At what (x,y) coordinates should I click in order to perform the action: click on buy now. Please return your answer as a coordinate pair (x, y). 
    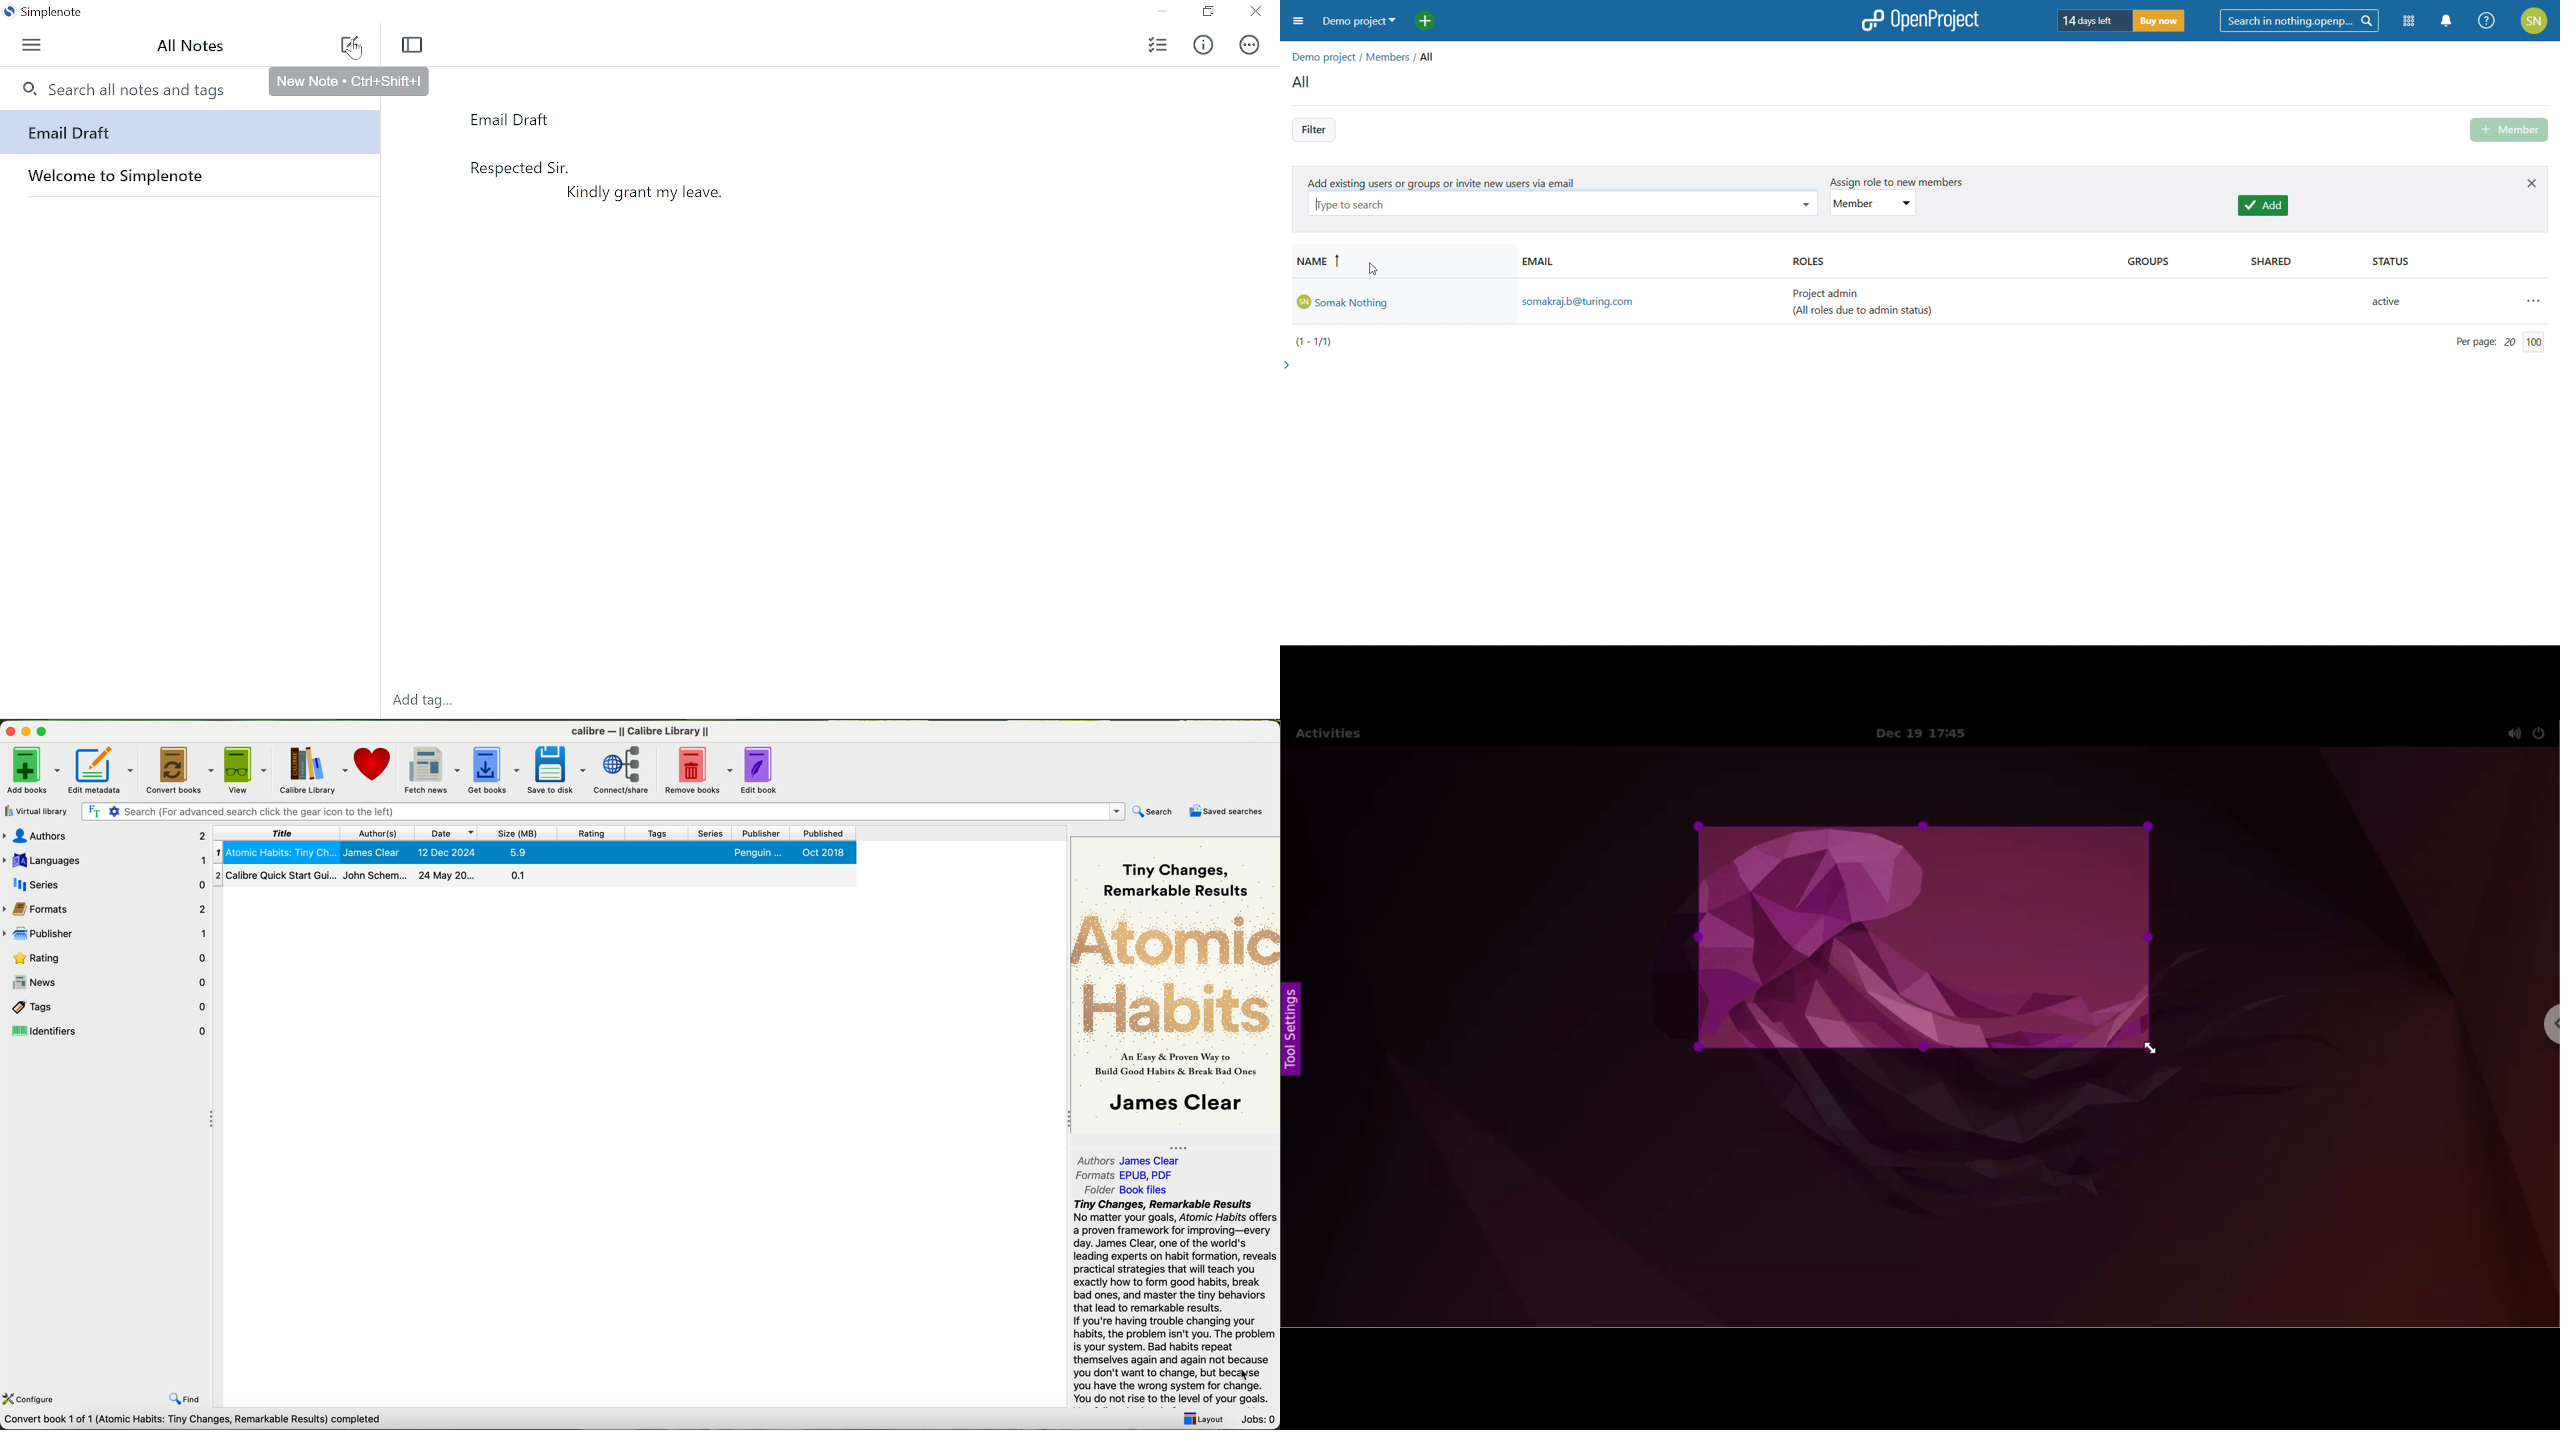
    Looking at the image, I should click on (2159, 20).